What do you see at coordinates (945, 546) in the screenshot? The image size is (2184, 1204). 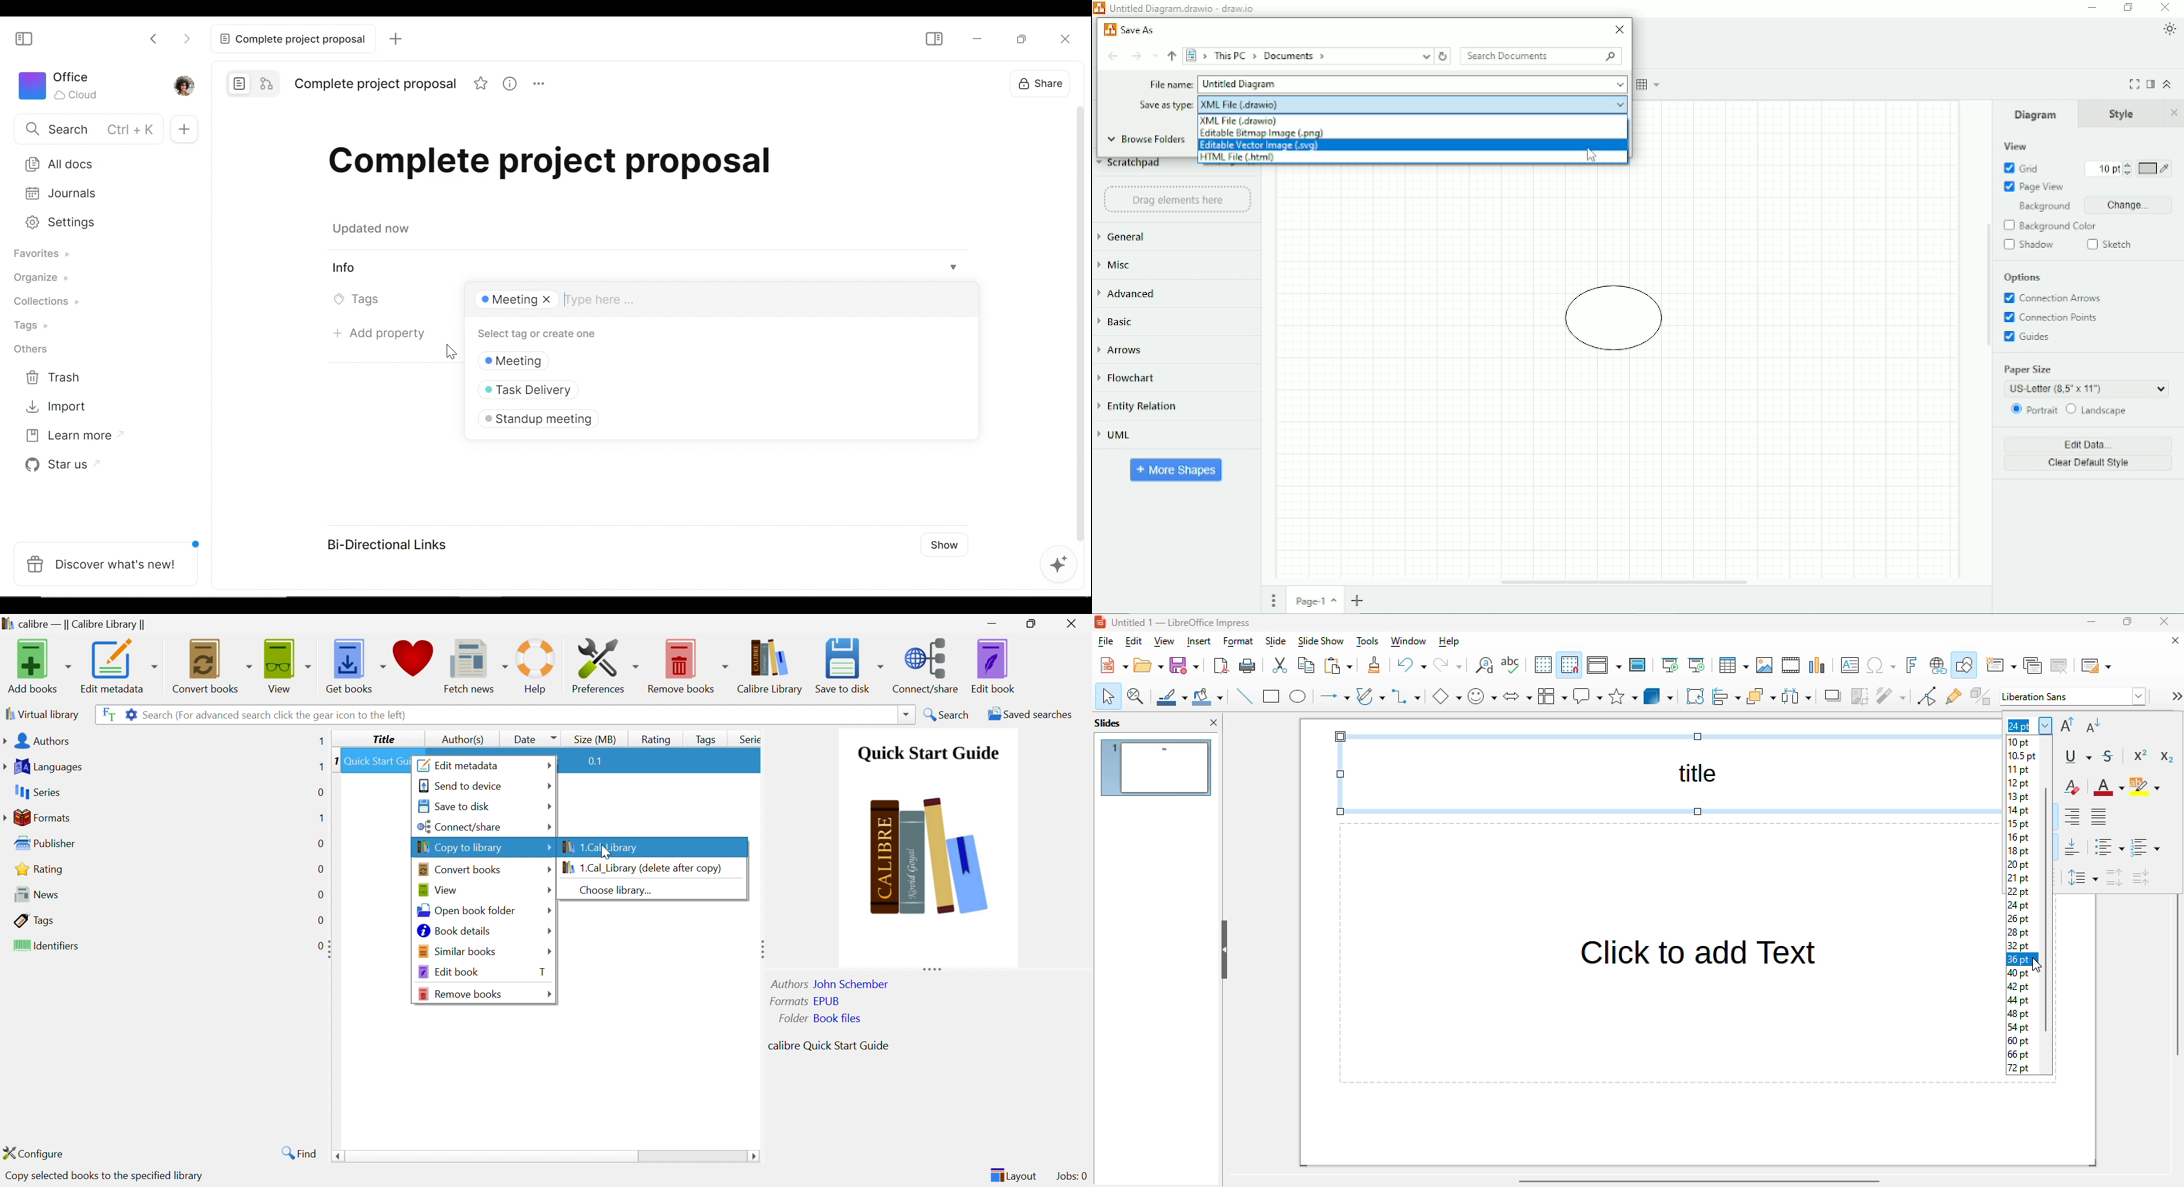 I see `Show` at bounding box center [945, 546].